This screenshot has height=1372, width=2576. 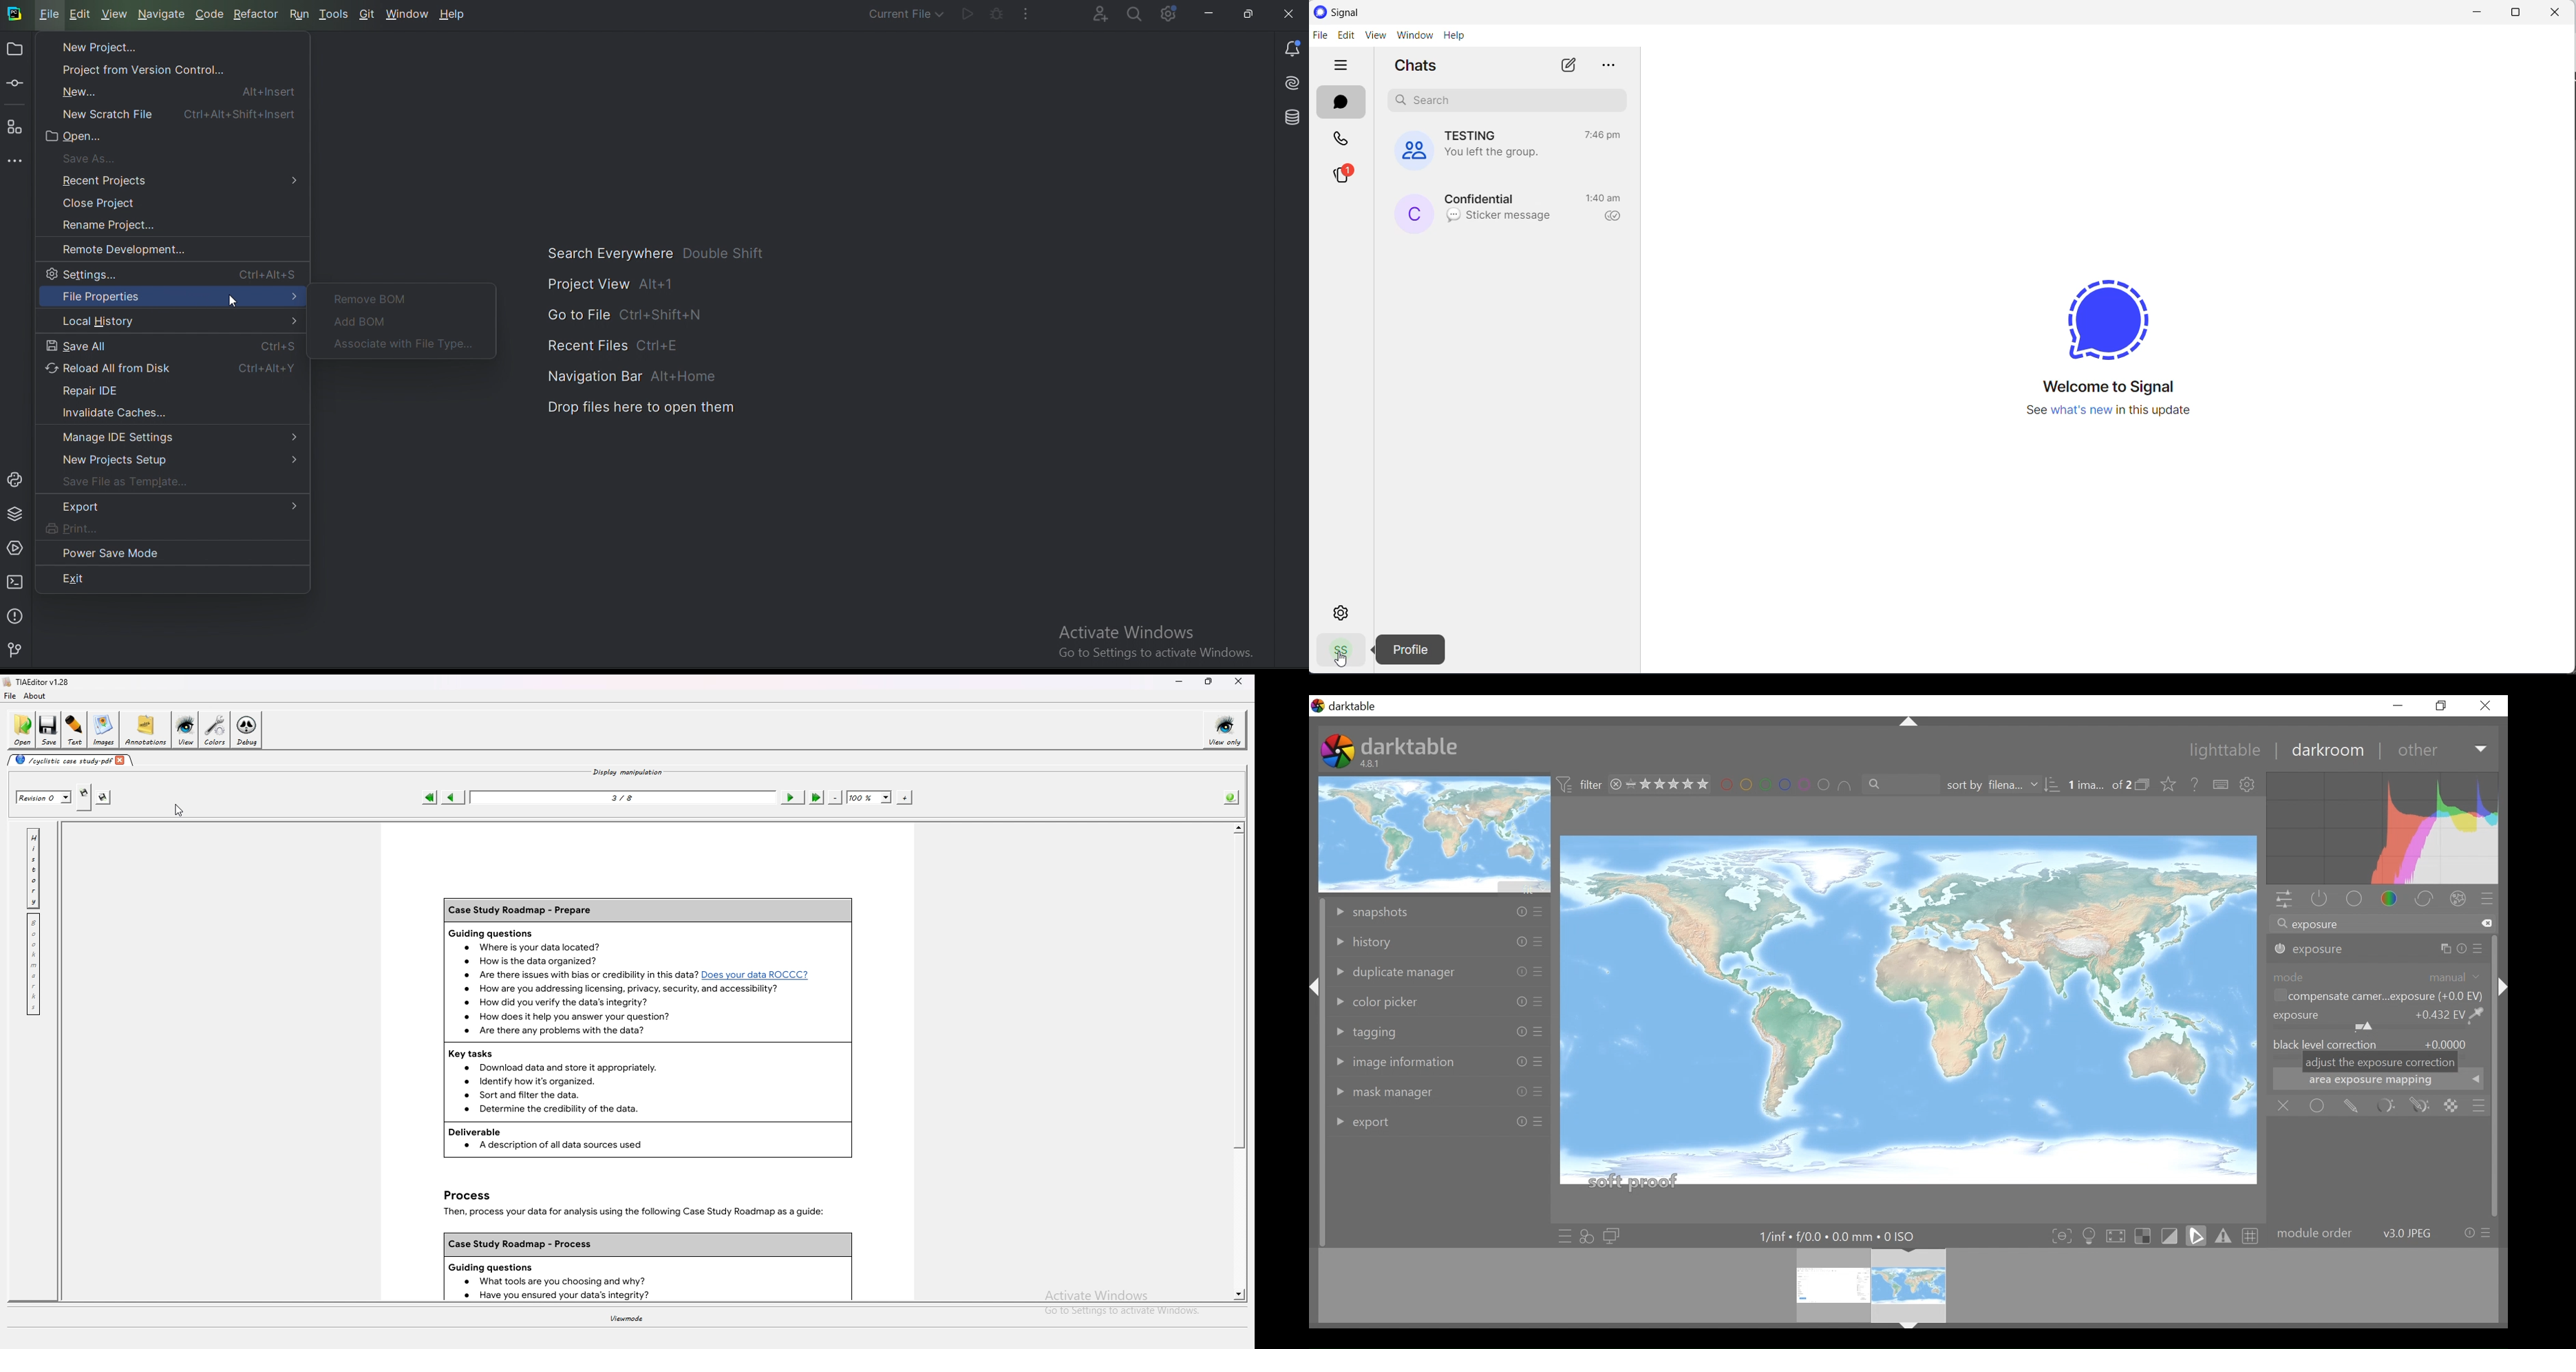 What do you see at coordinates (1320, 35) in the screenshot?
I see `FILE` at bounding box center [1320, 35].